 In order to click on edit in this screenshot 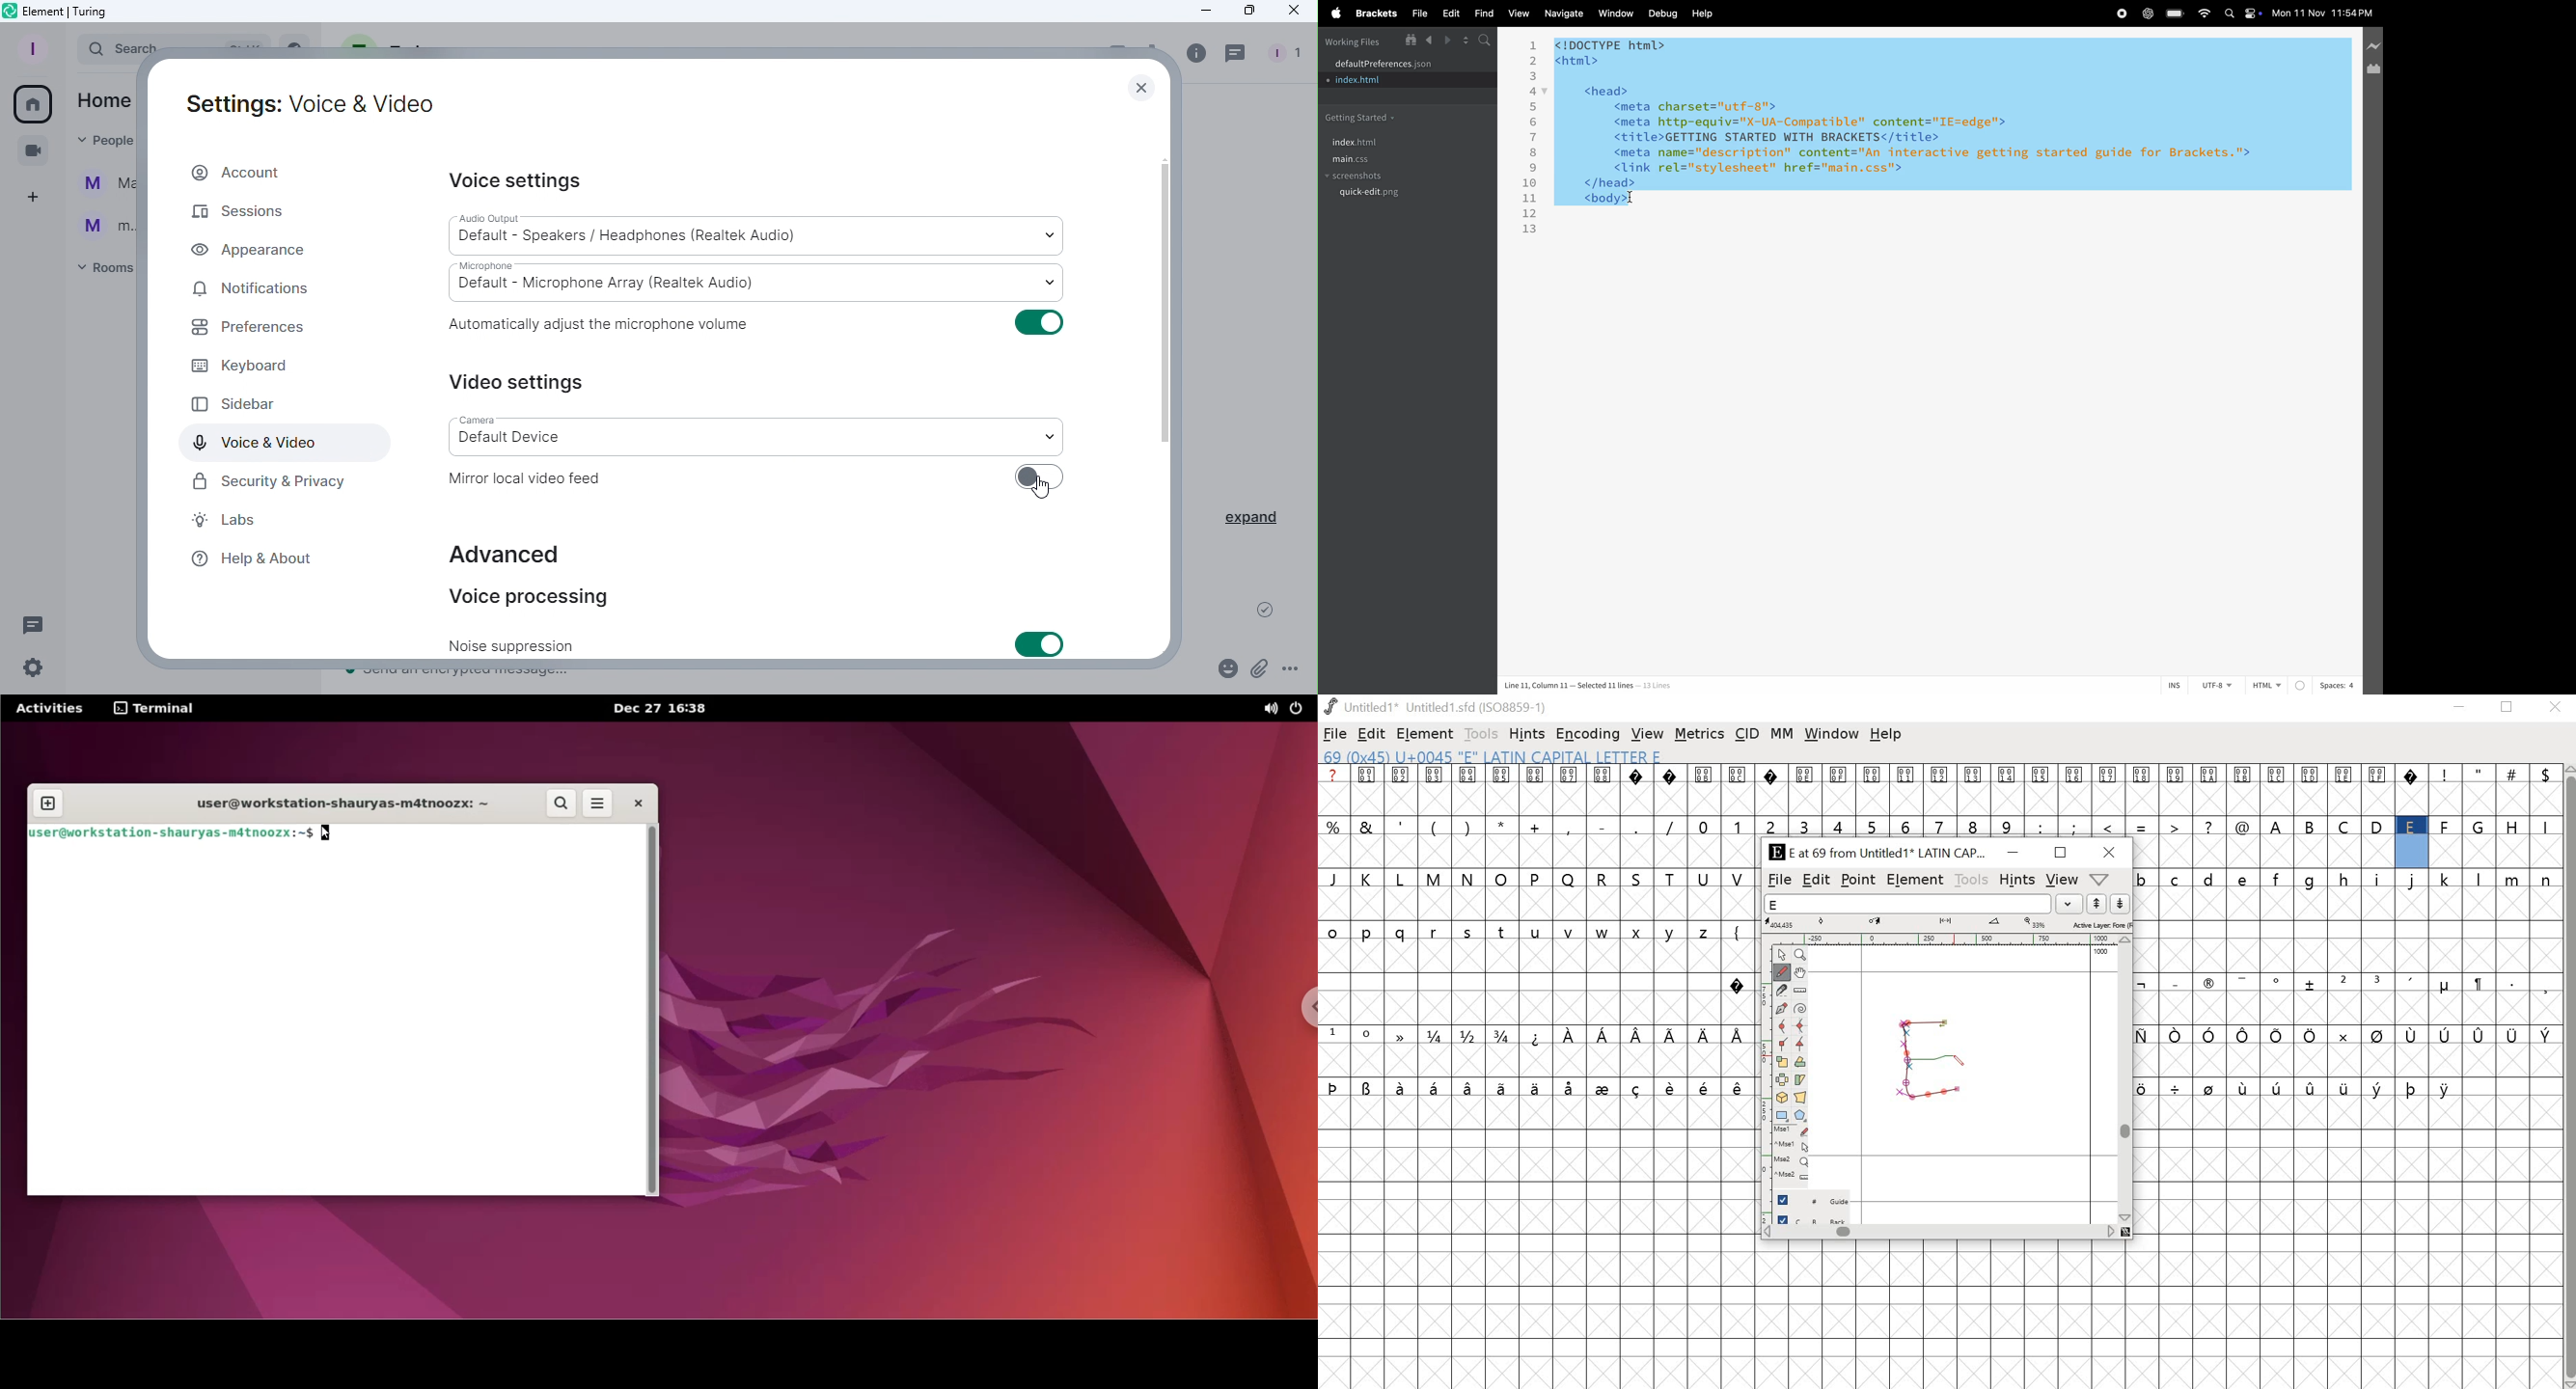, I will do `click(1372, 734)`.